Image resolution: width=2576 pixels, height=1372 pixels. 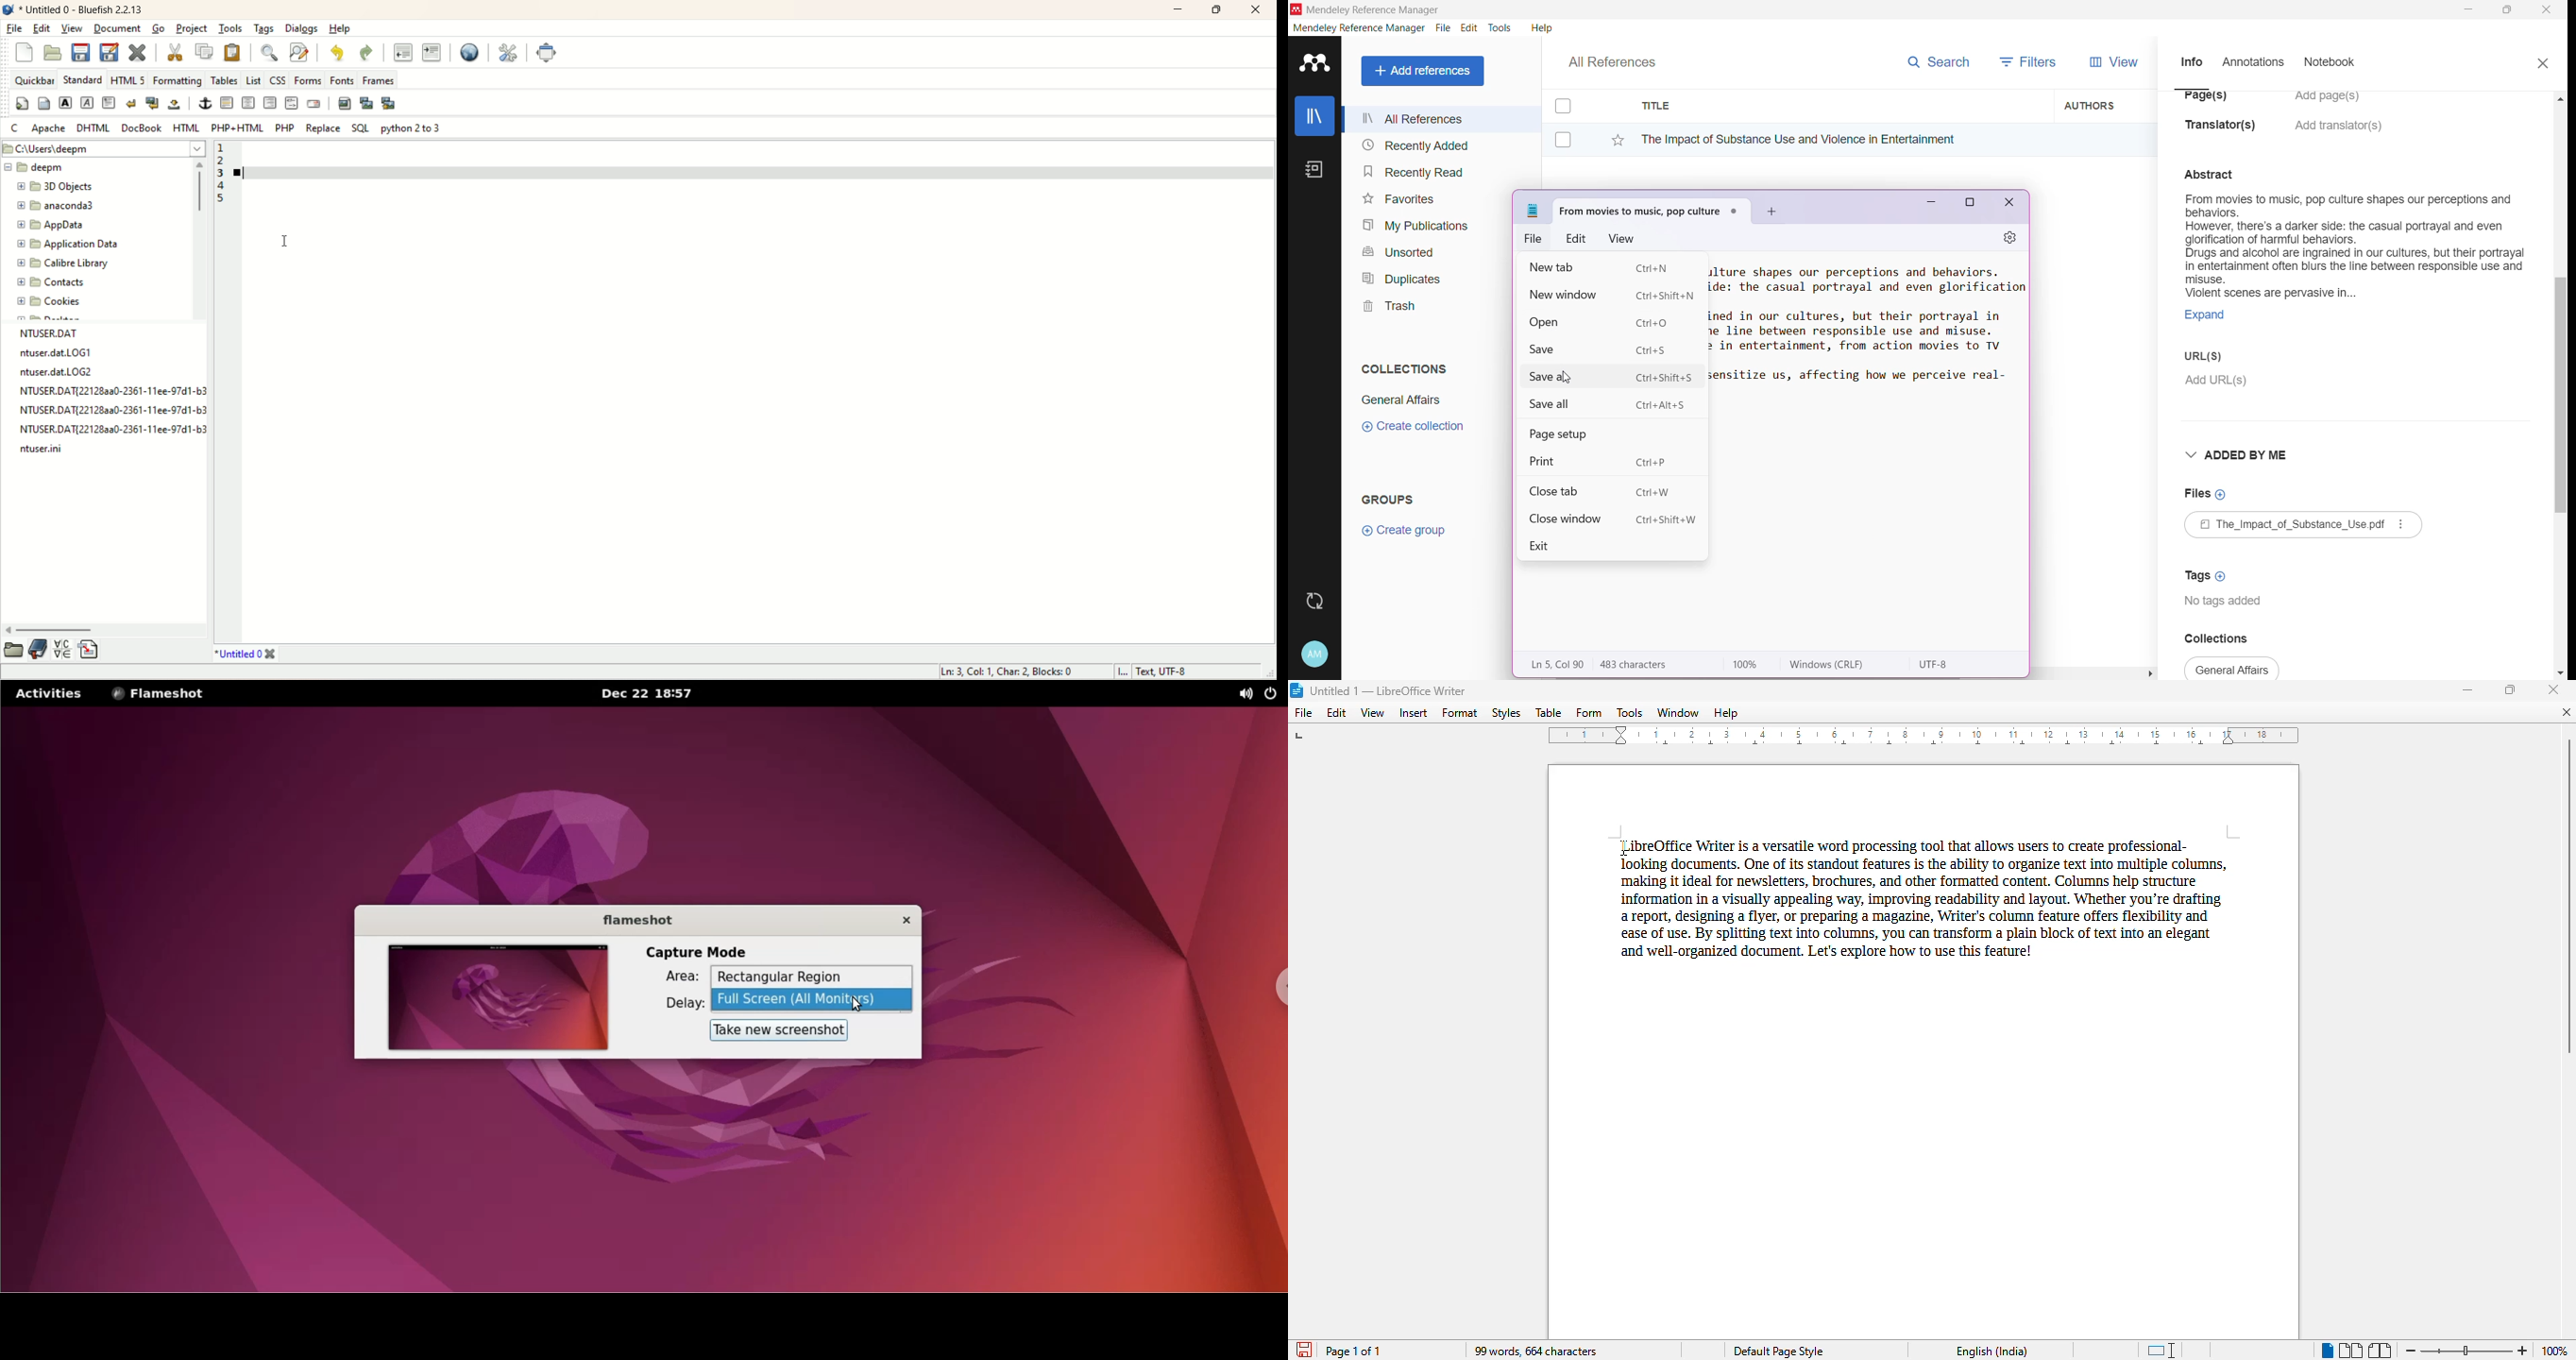 What do you see at coordinates (2334, 63) in the screenshot?
I see `Notebook` at bounding box center [2334, 63].